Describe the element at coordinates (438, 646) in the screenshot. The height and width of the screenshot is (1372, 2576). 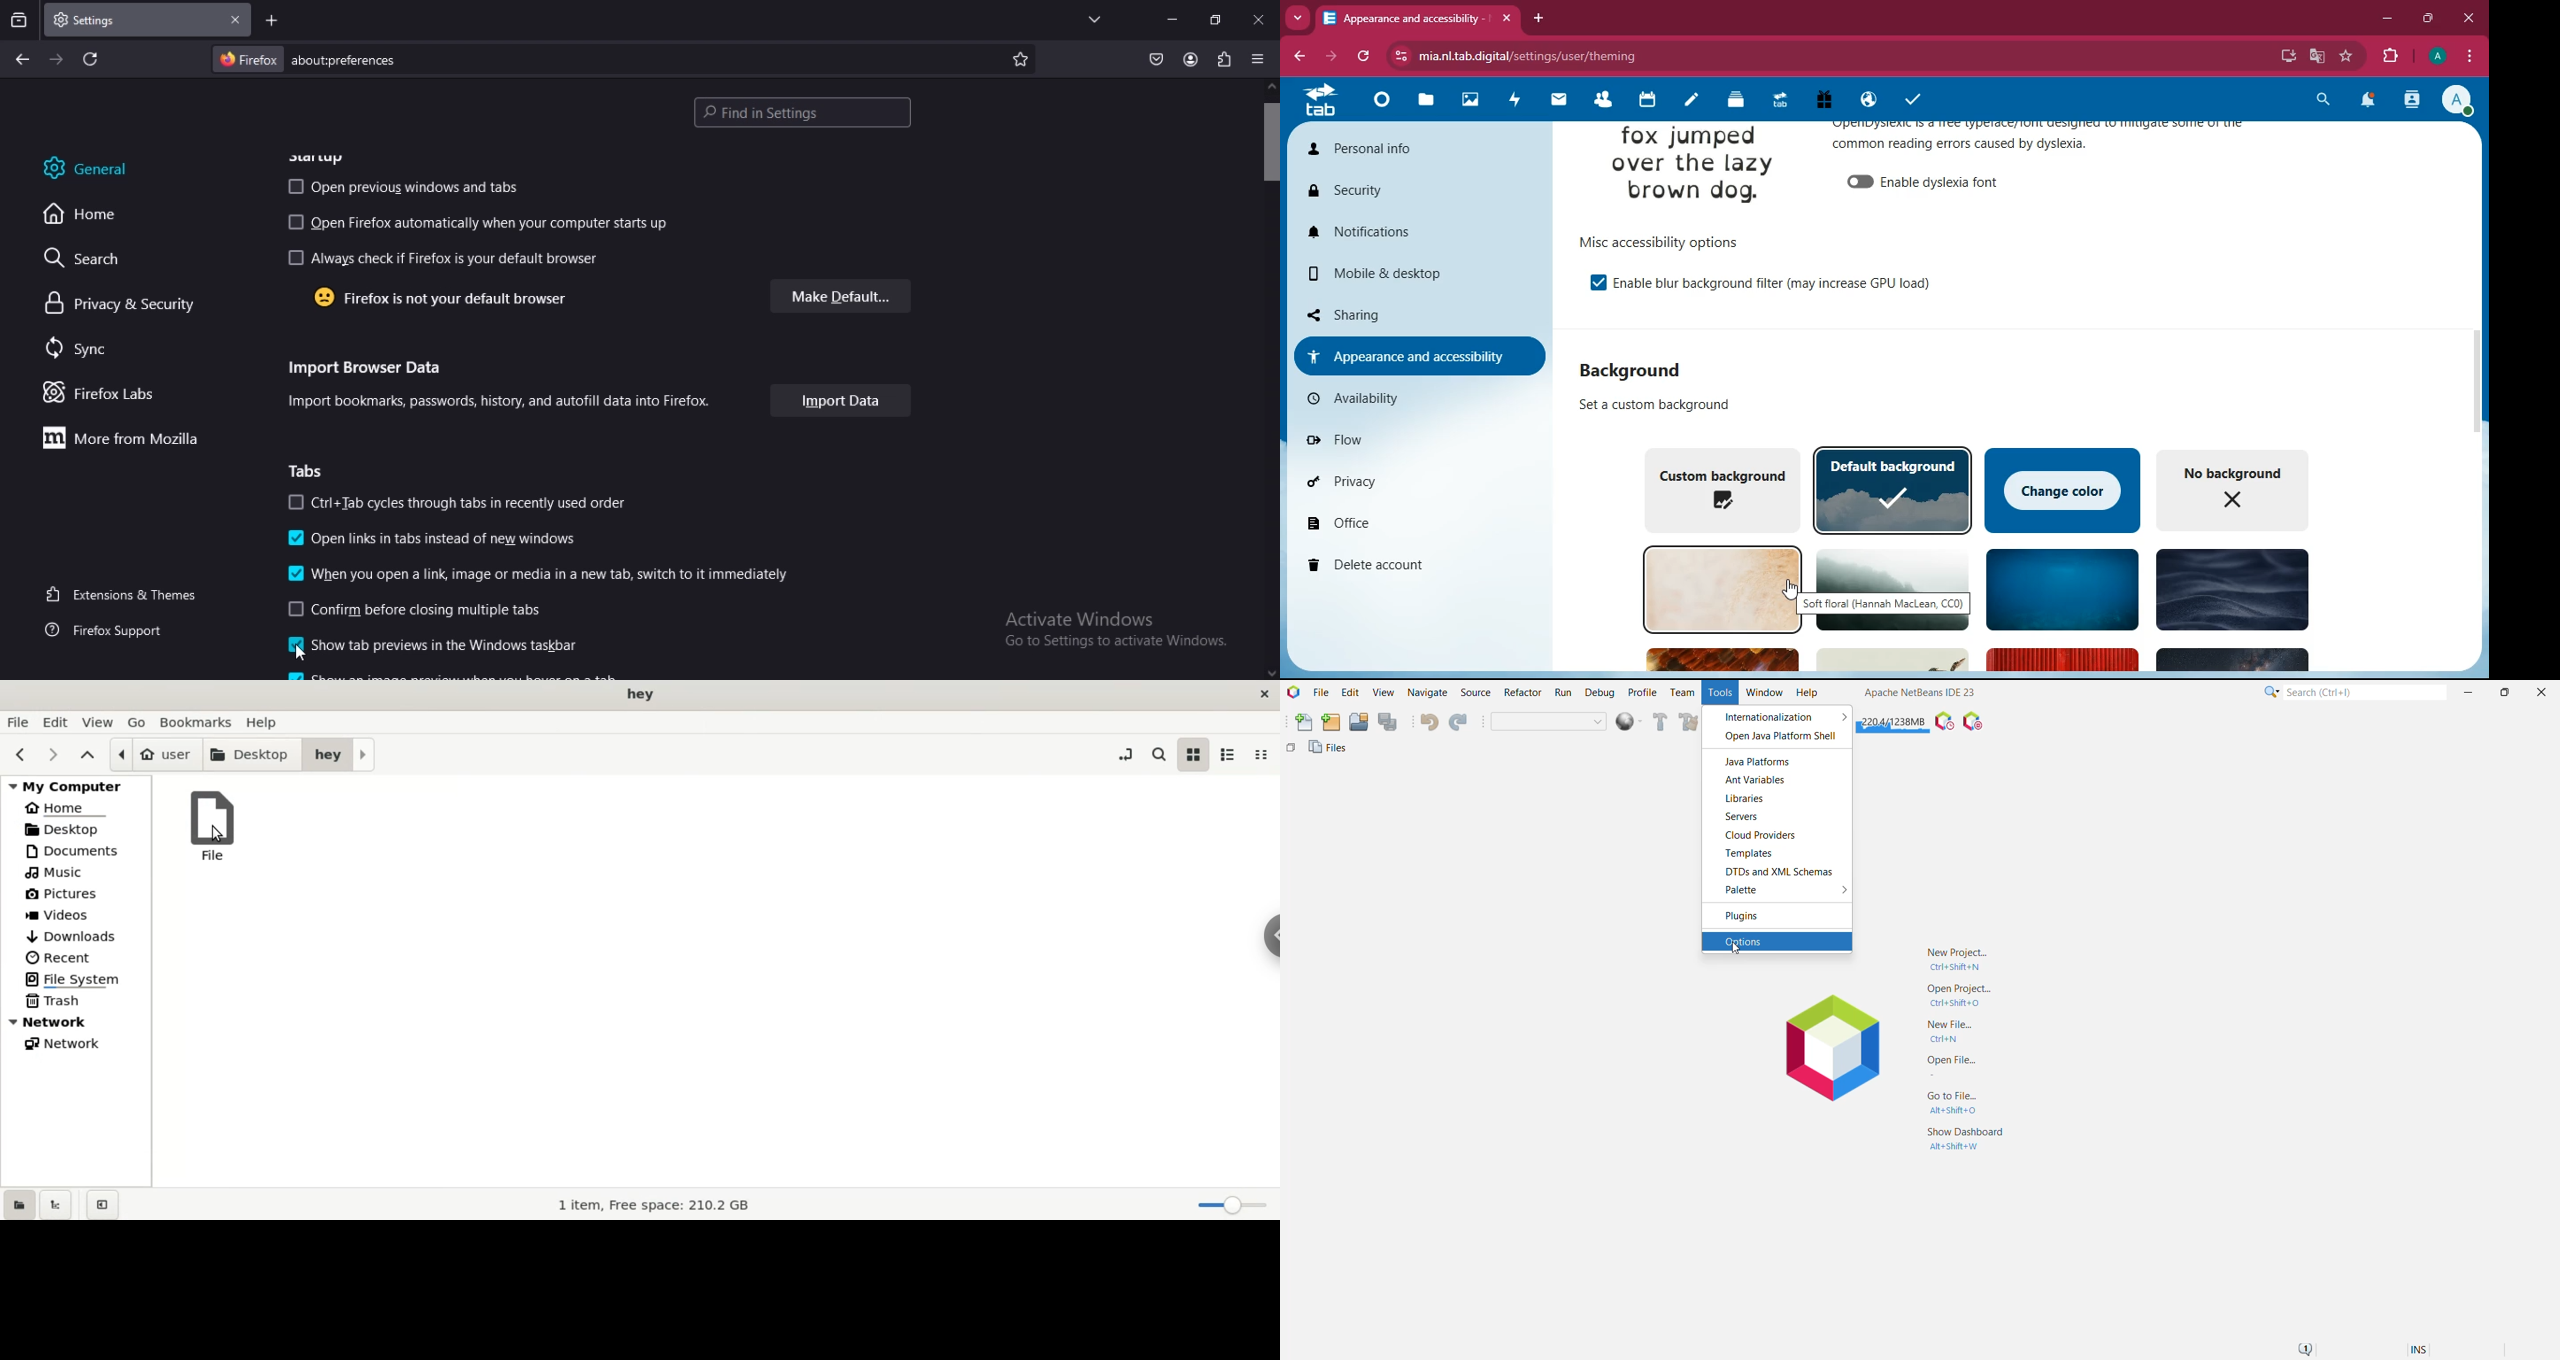
I see `show previous in the windows taskbar` at that location.